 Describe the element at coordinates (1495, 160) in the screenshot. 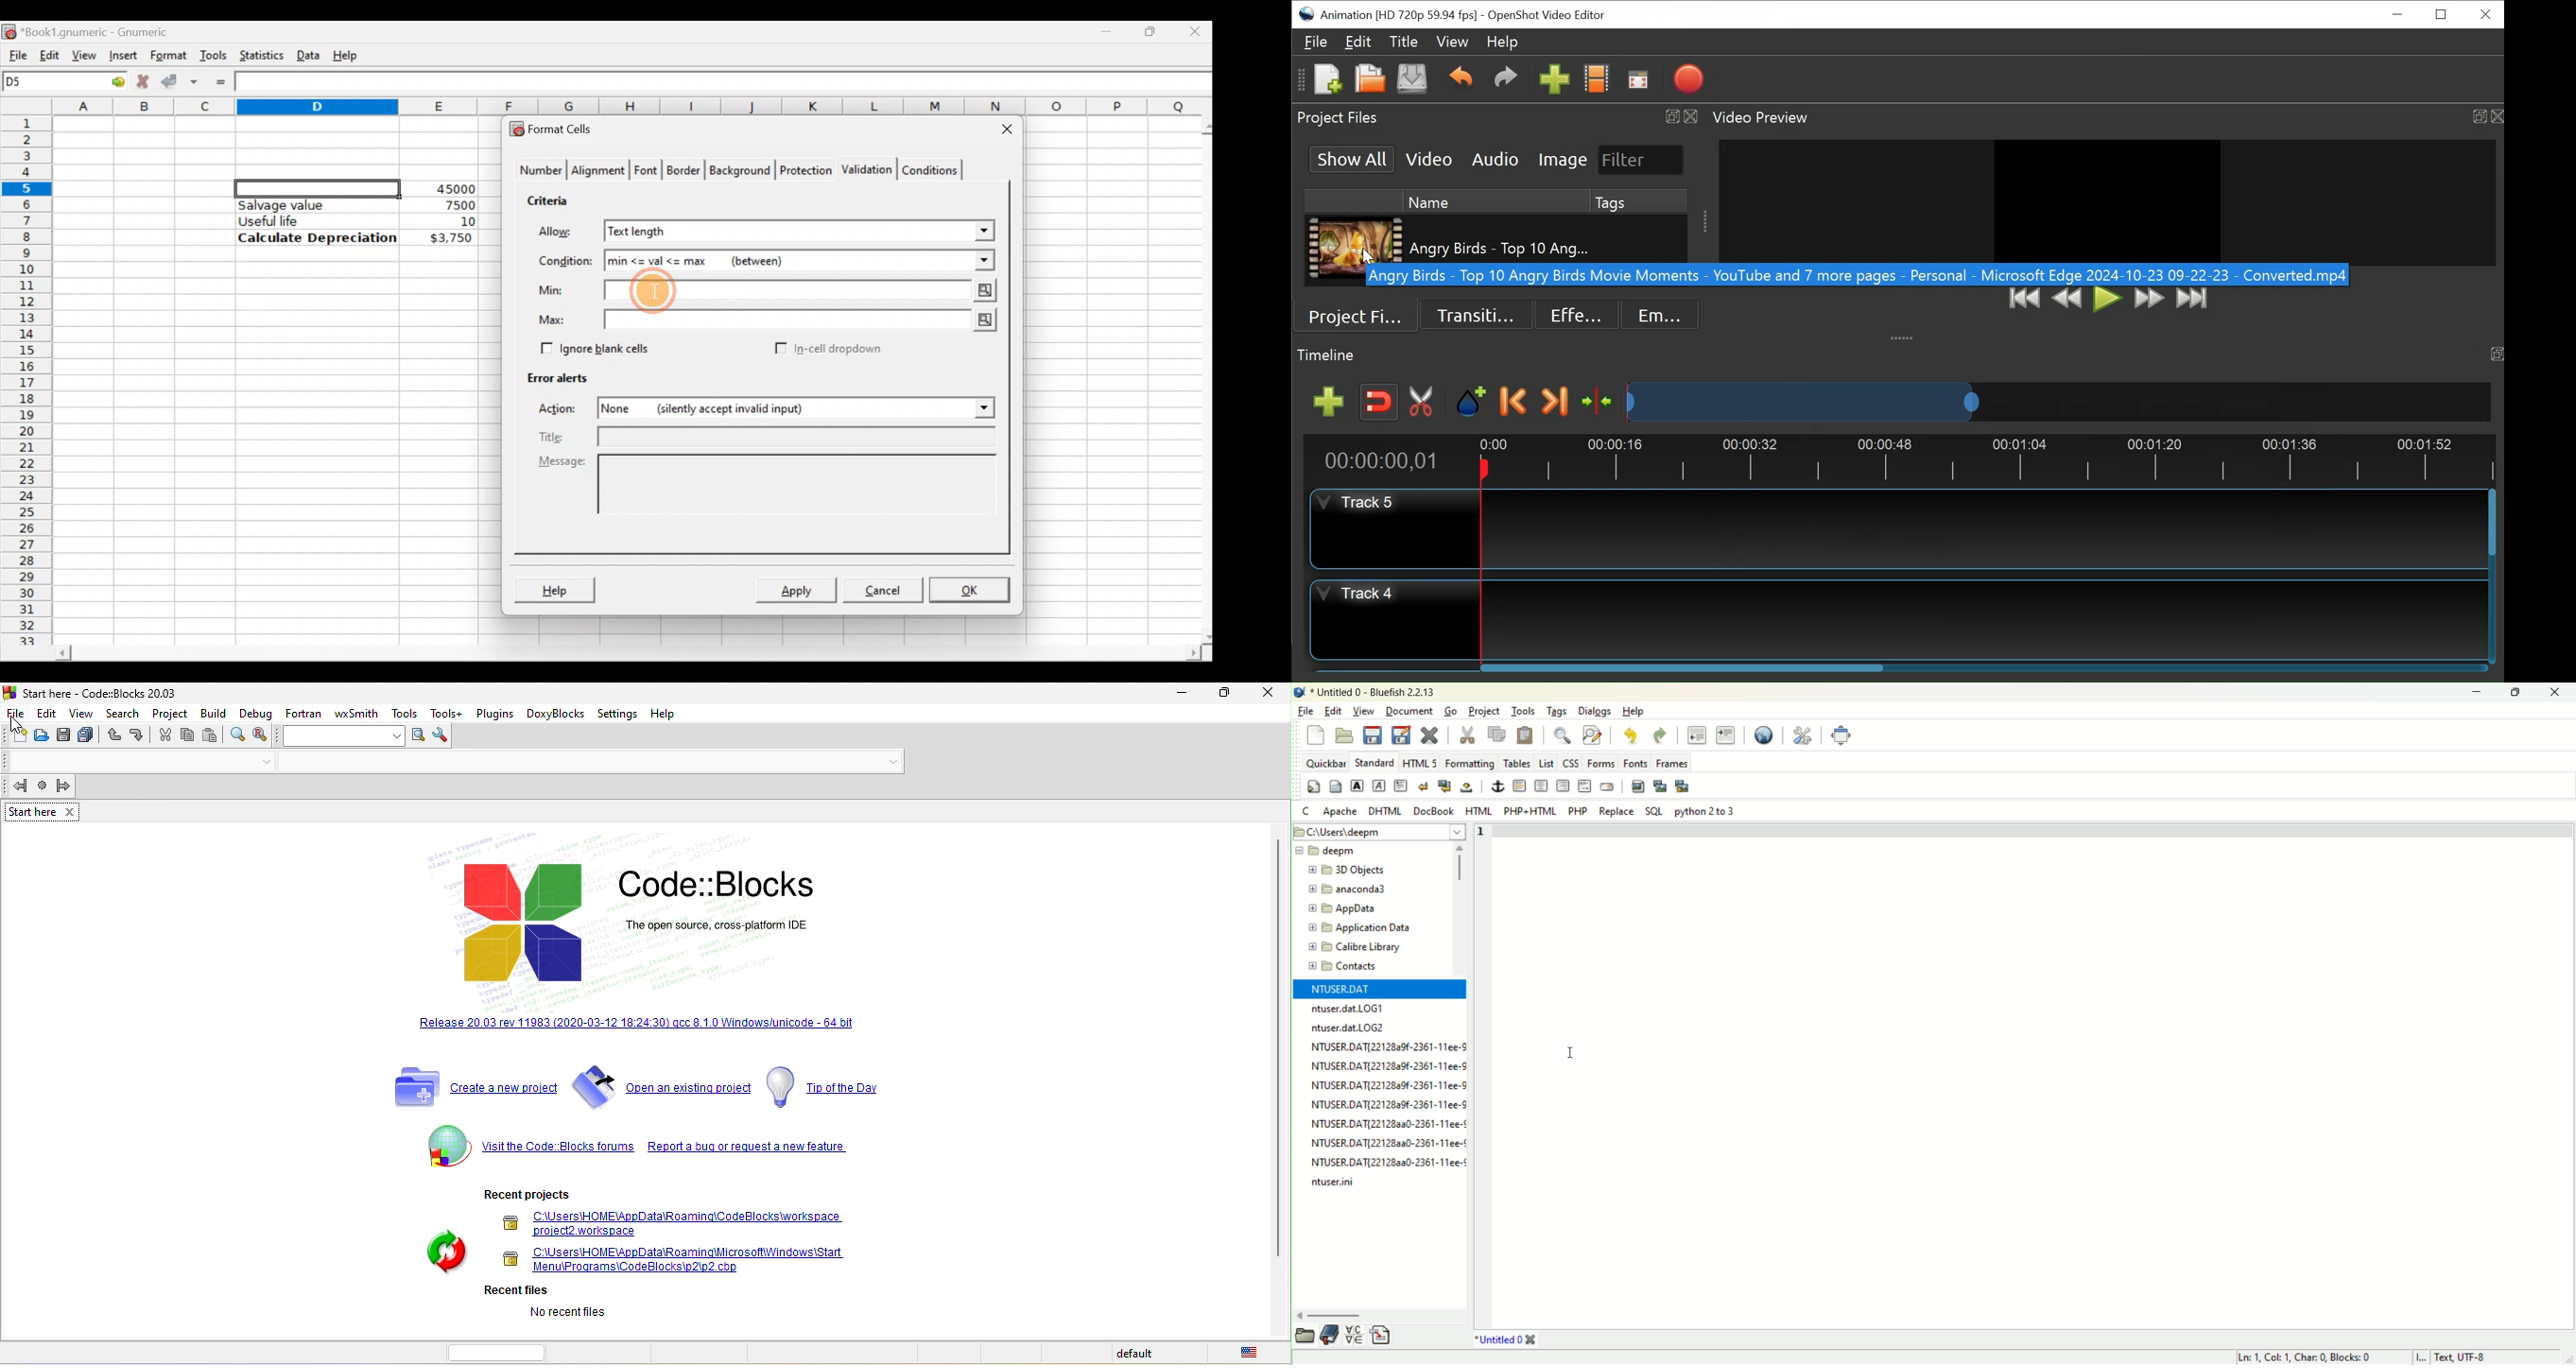

I see `Audio` at that location.